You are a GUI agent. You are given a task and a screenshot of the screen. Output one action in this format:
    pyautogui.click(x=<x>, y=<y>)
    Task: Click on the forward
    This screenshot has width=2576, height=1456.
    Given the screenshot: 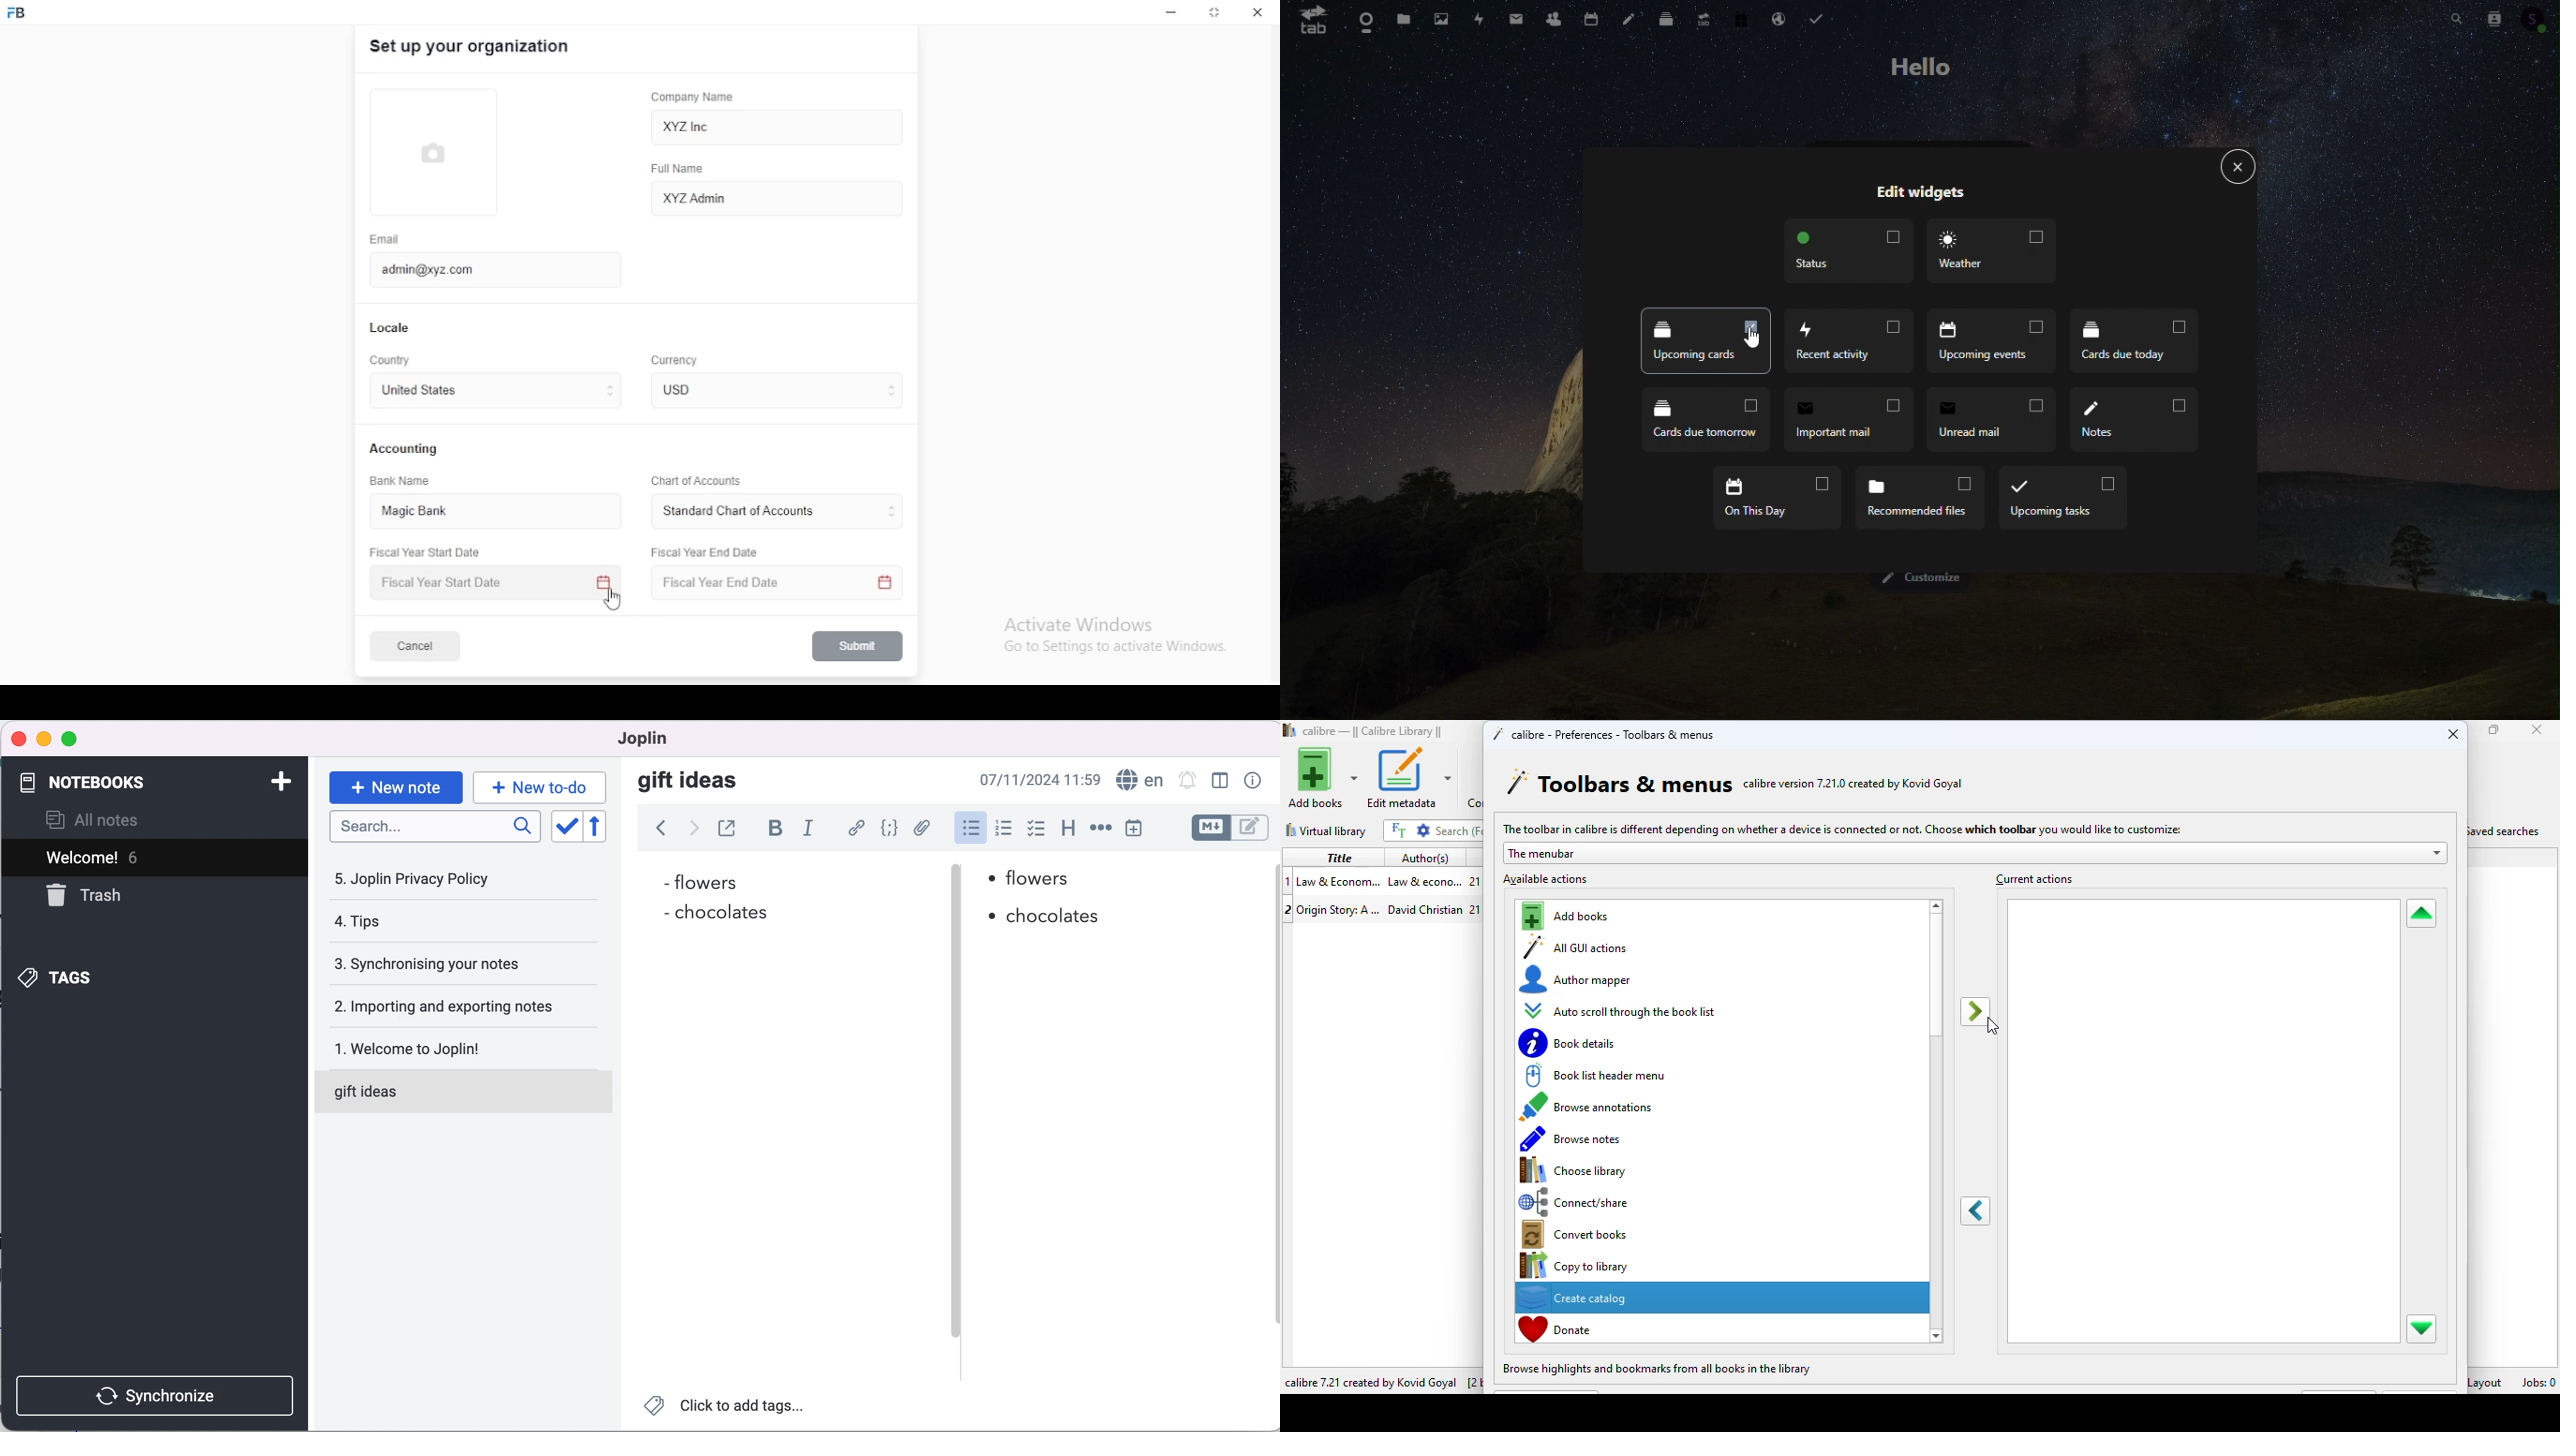 What is the action you would take?
    pyautogui.click(x=690, y=830)
    